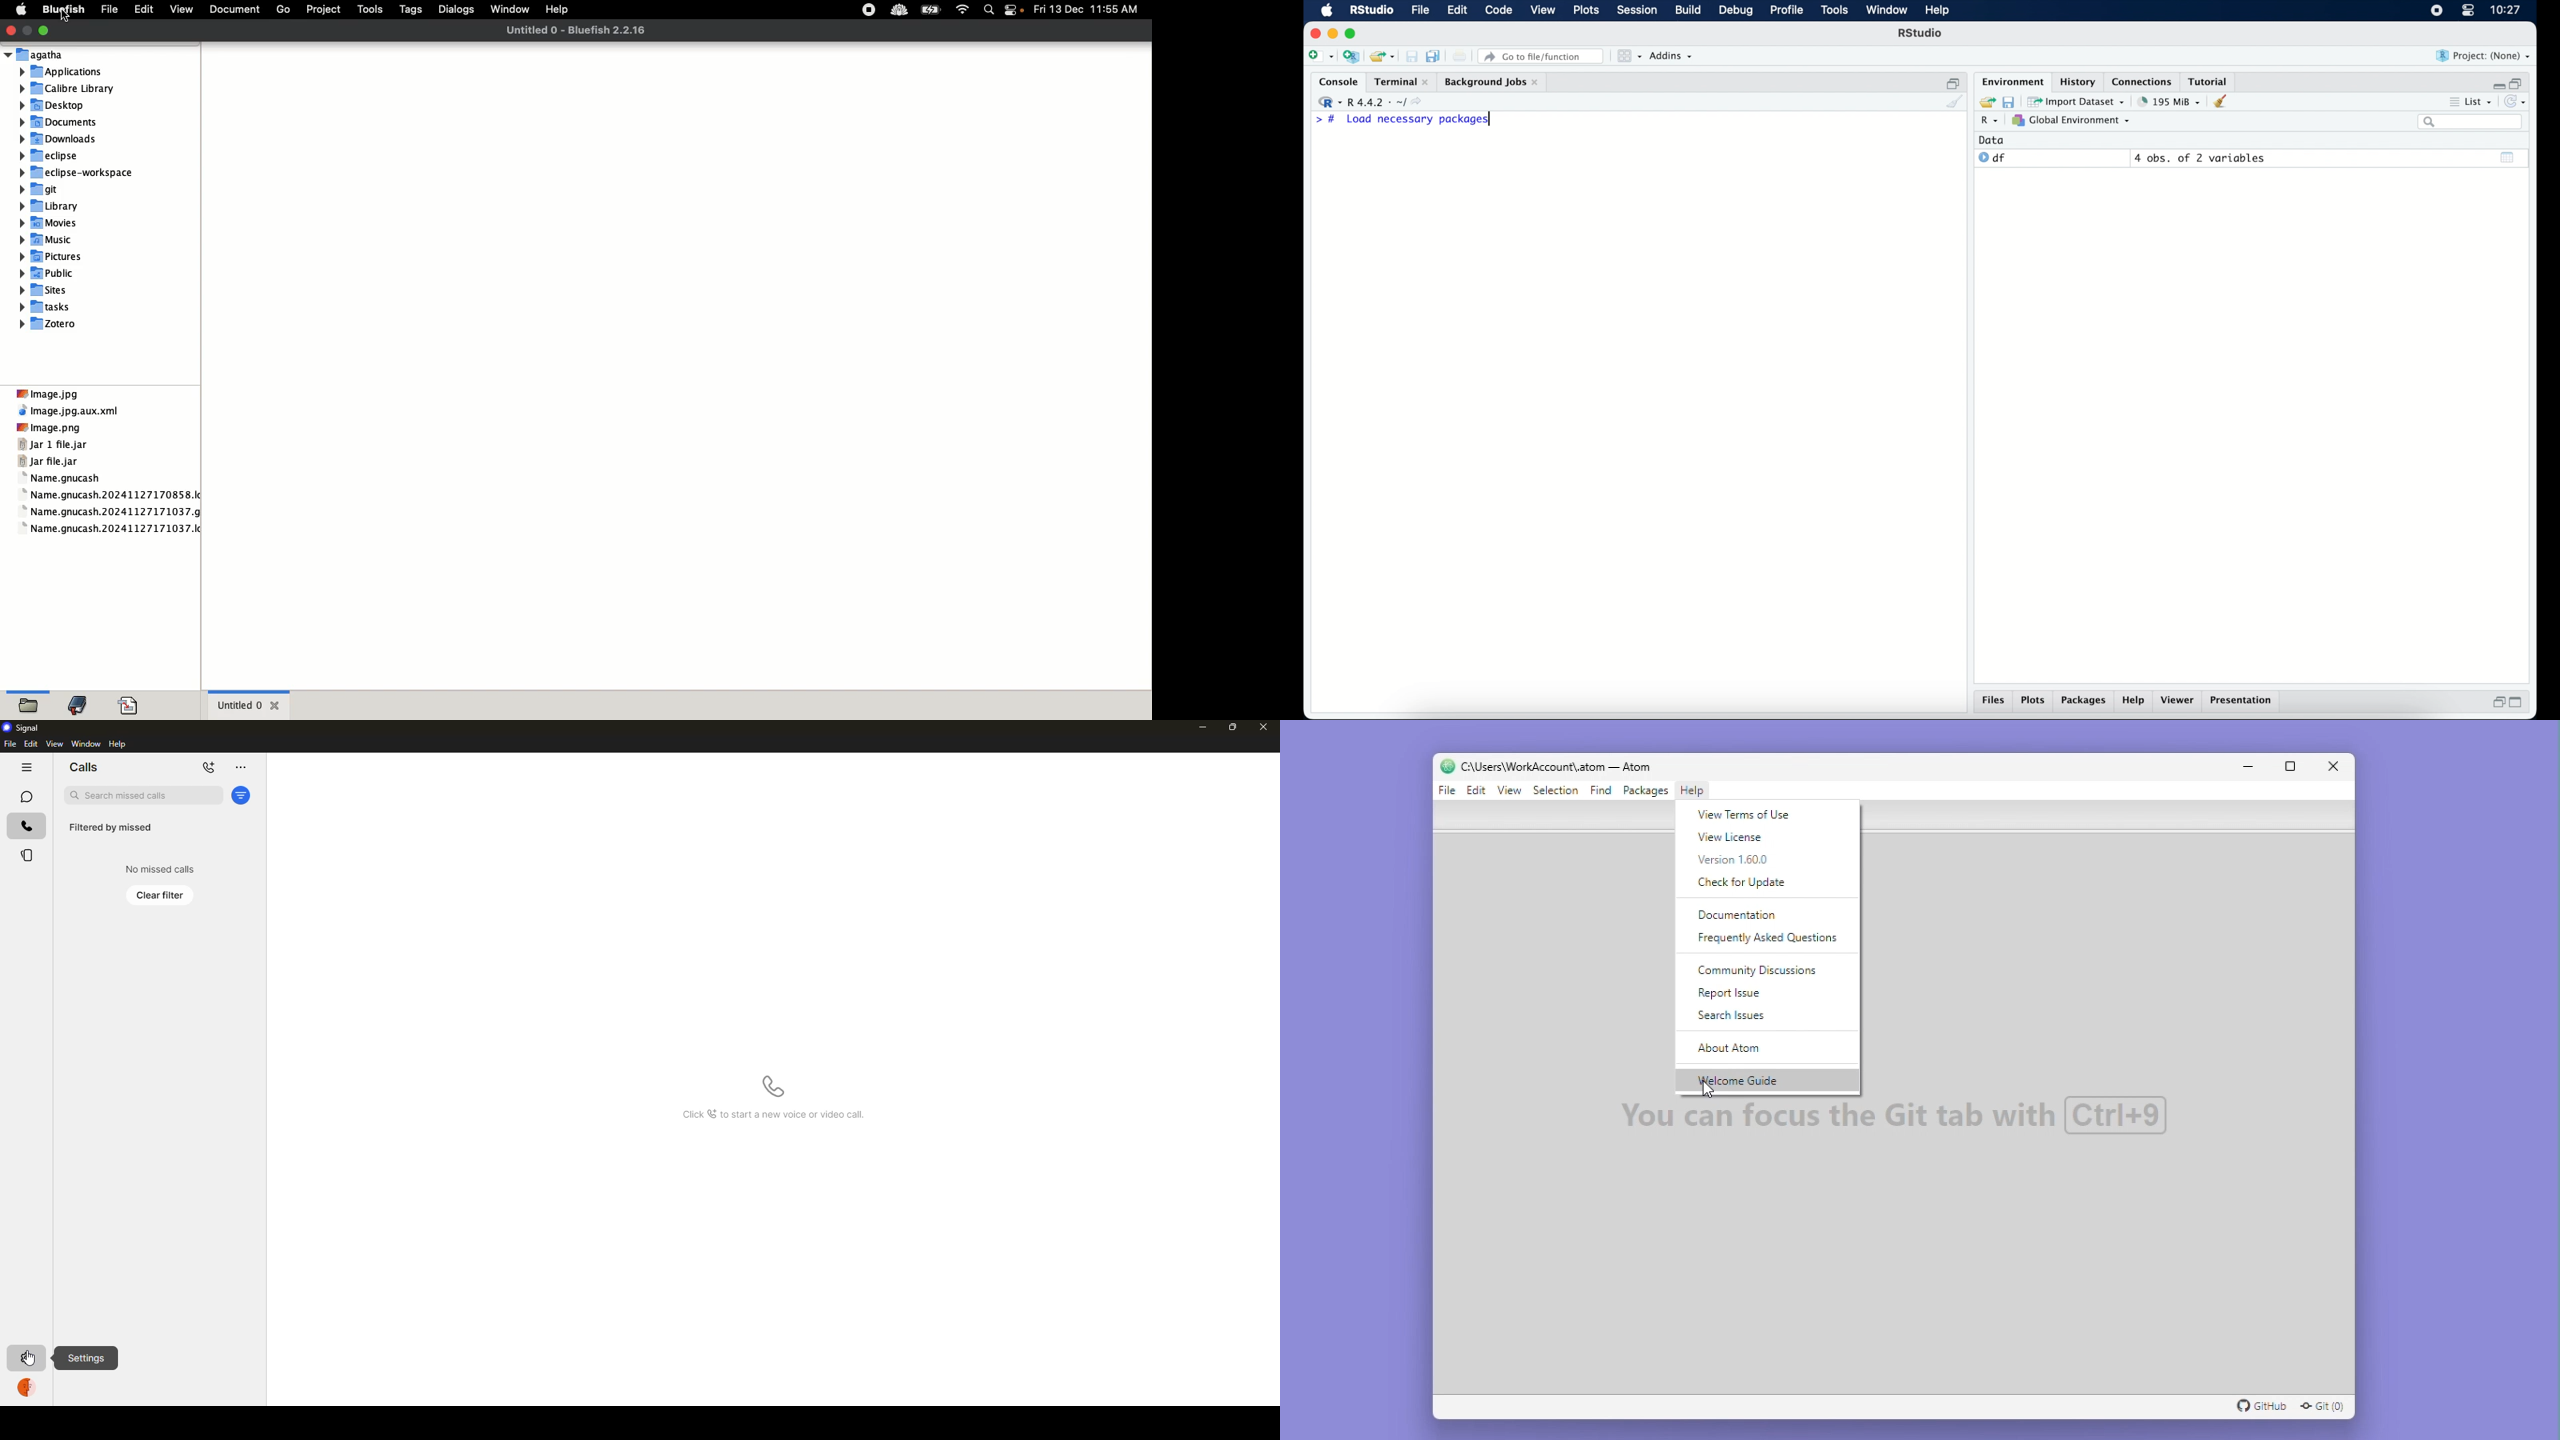 This screenshot has width=2576, height=1456. I want to click on load workspace, so click(1985, 101).